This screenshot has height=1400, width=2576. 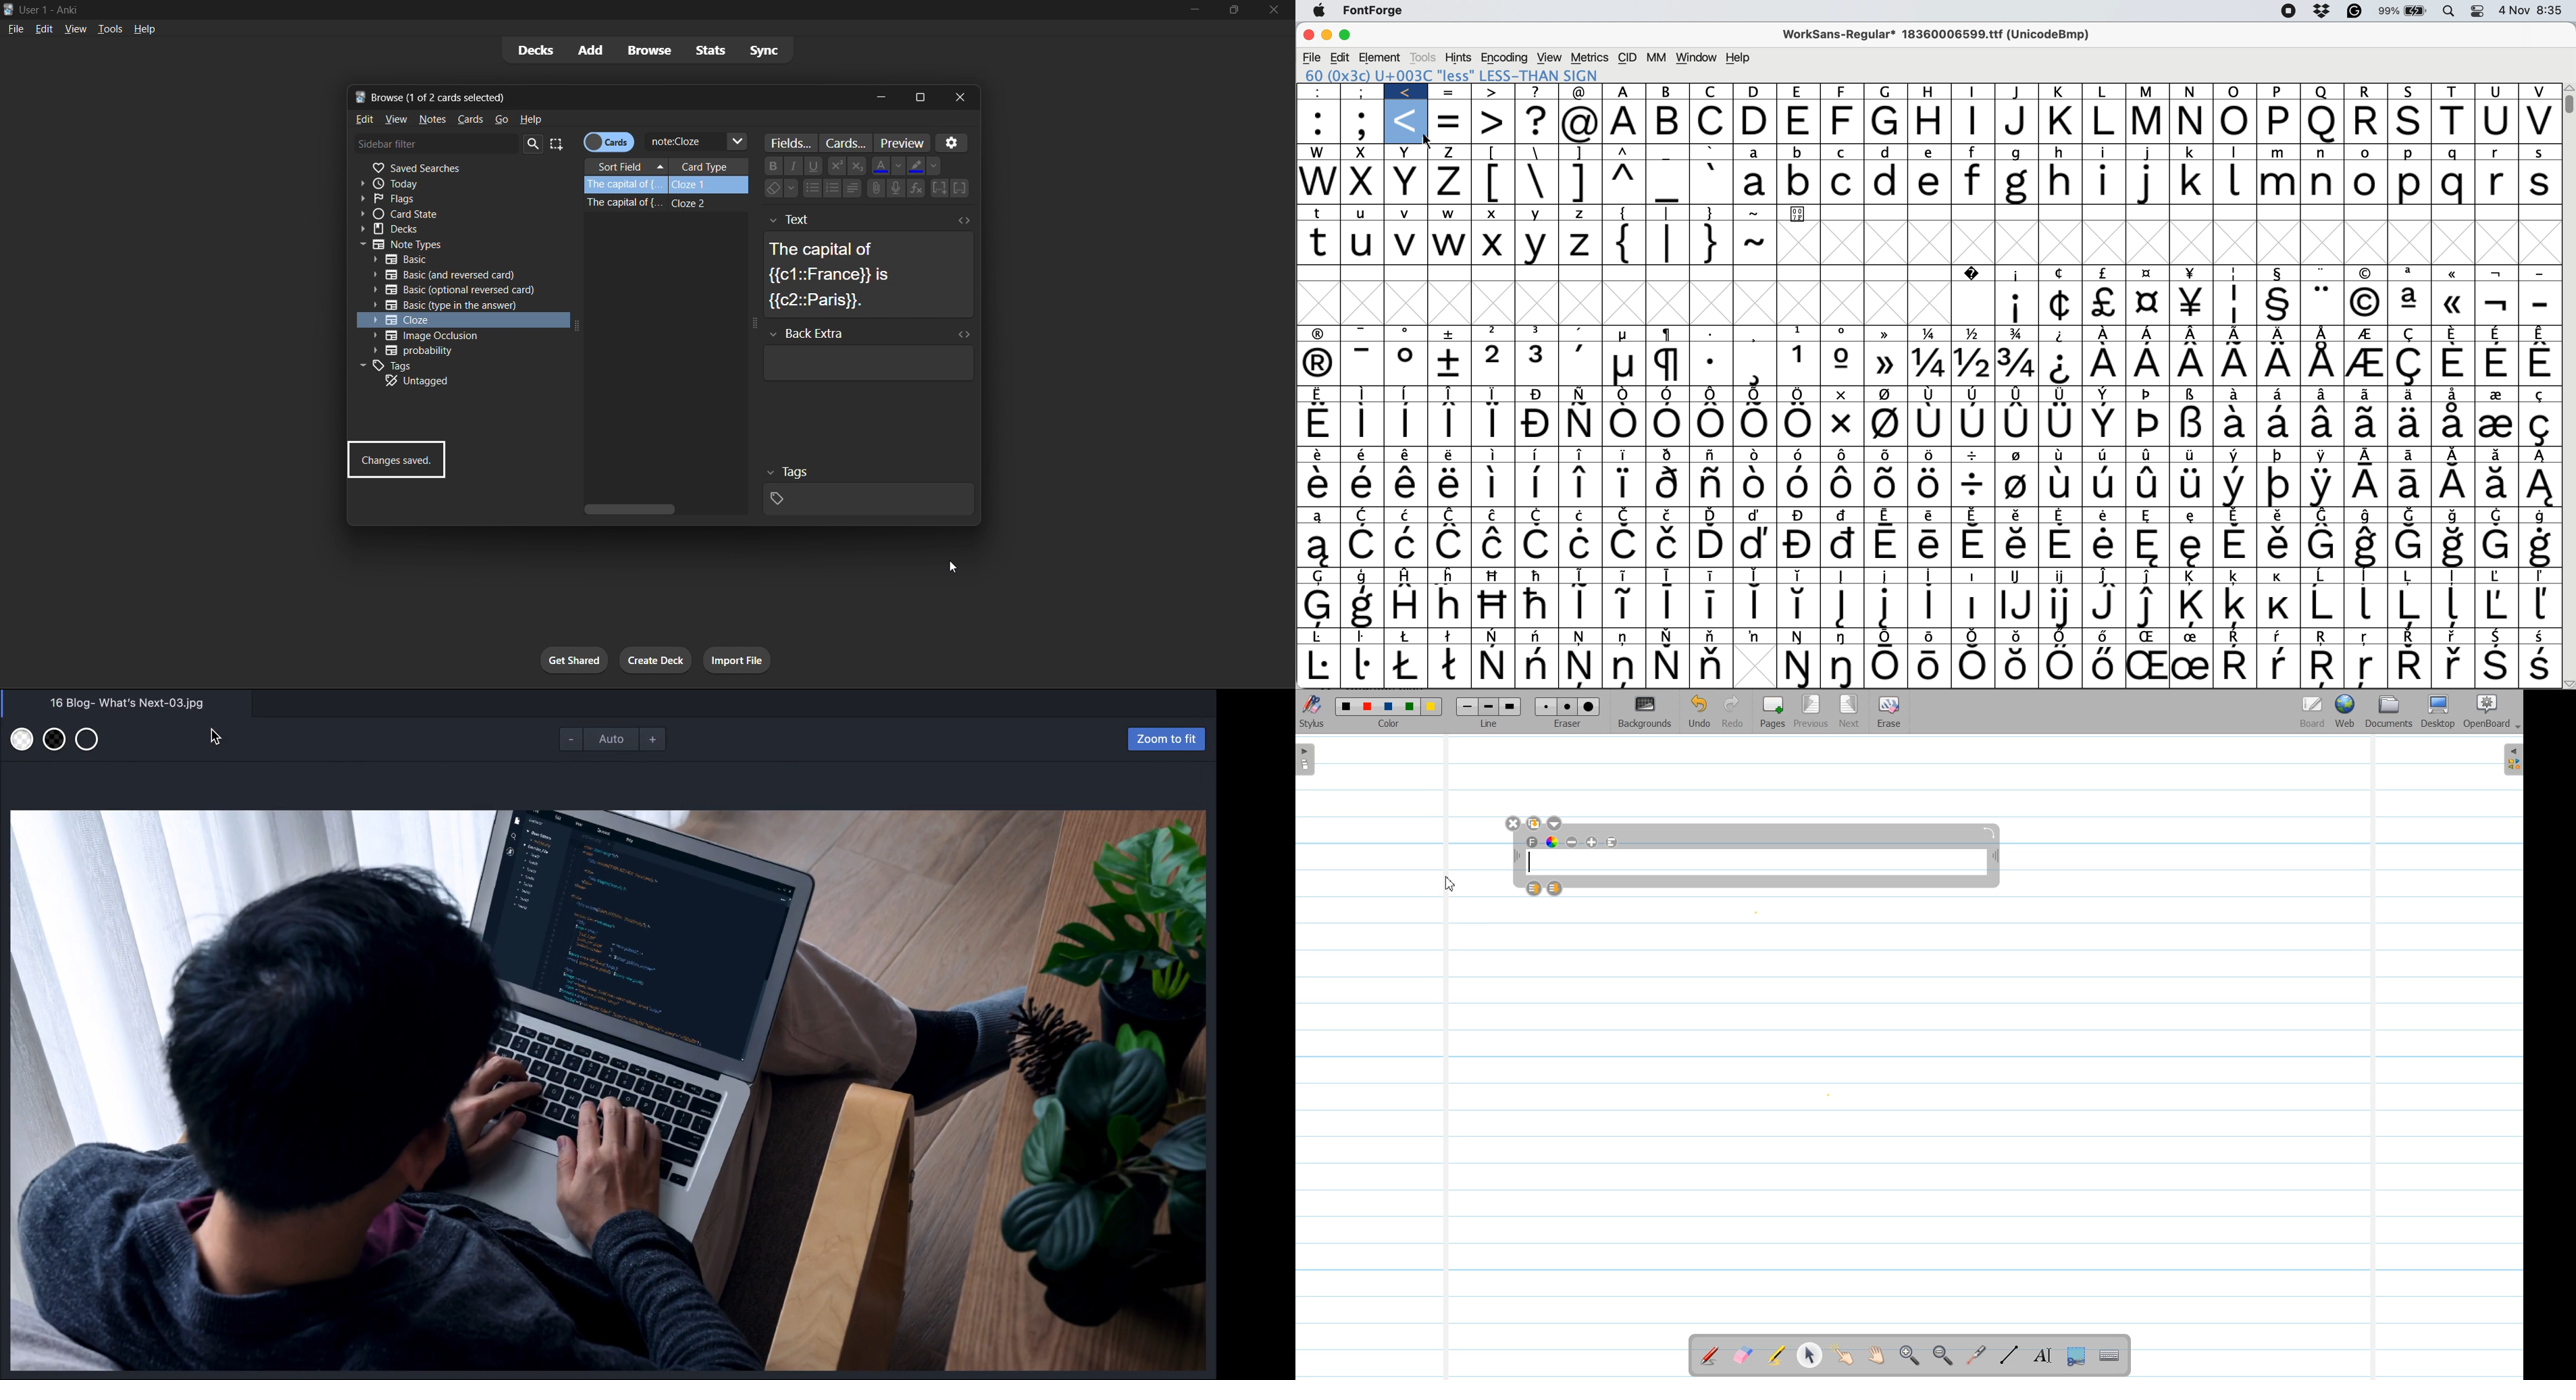 I want to click on p, so click(x=2409, y=154).